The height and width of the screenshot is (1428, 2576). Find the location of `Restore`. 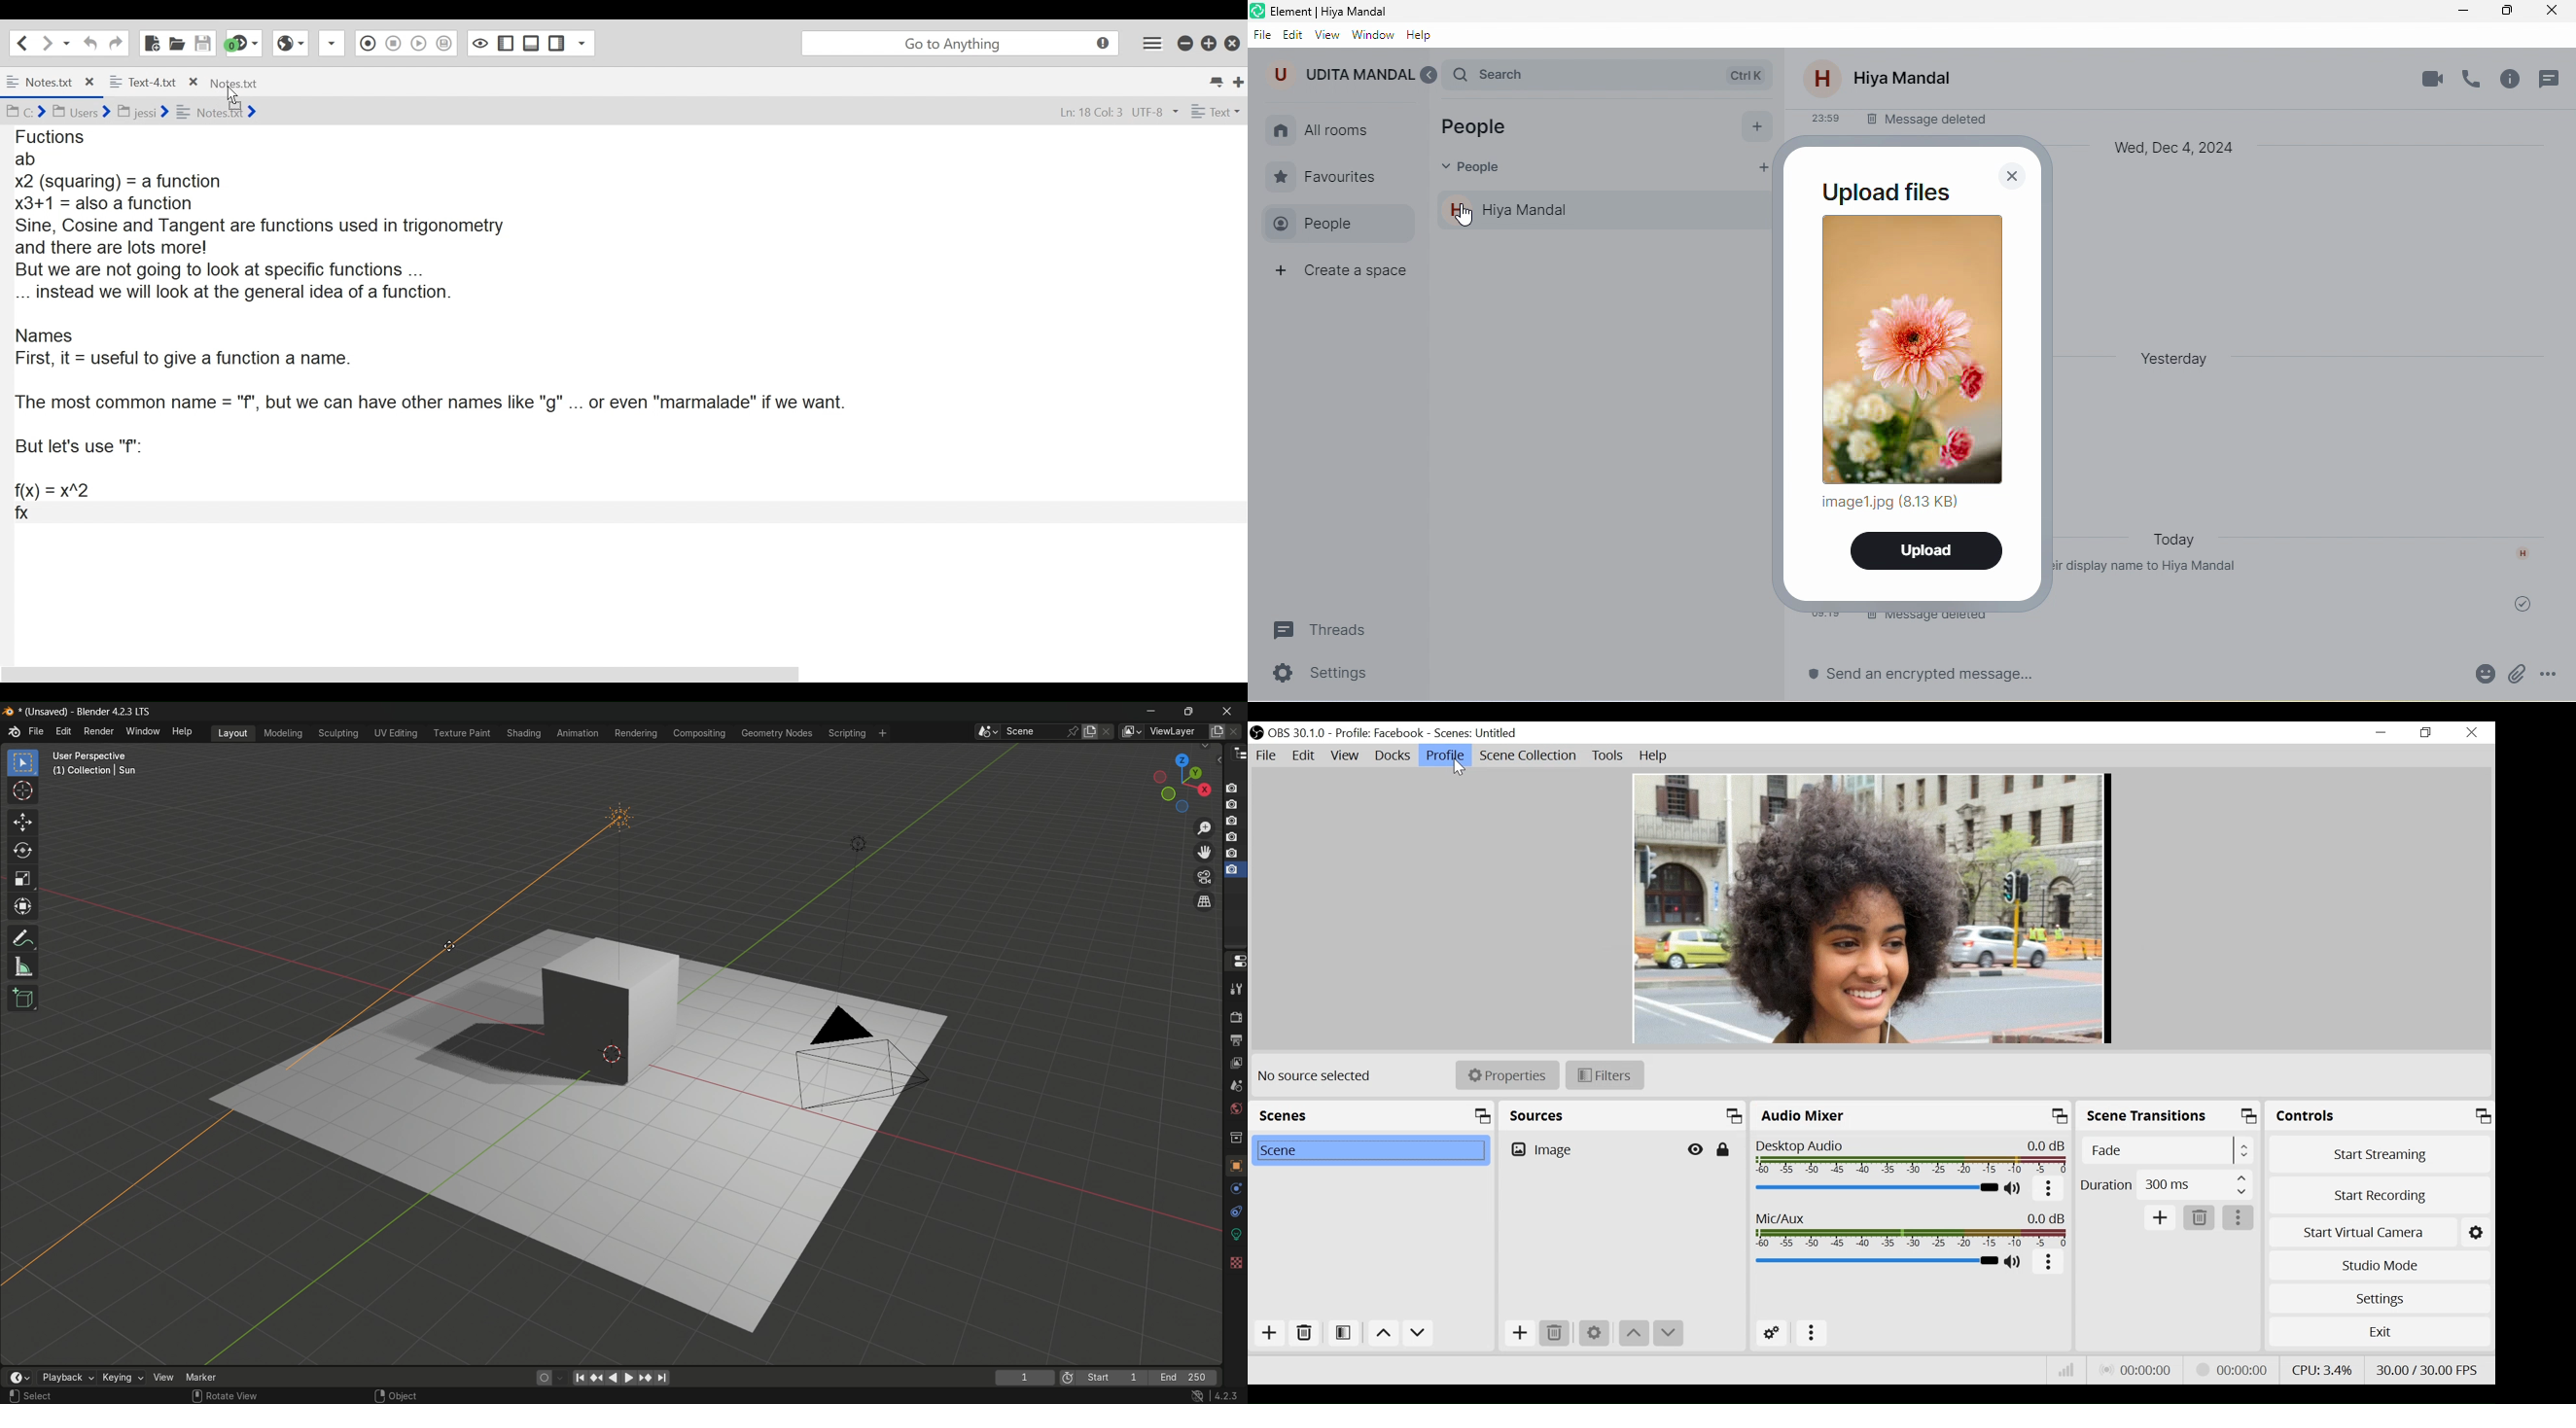

Restore is located at coordinates (1208, 43).